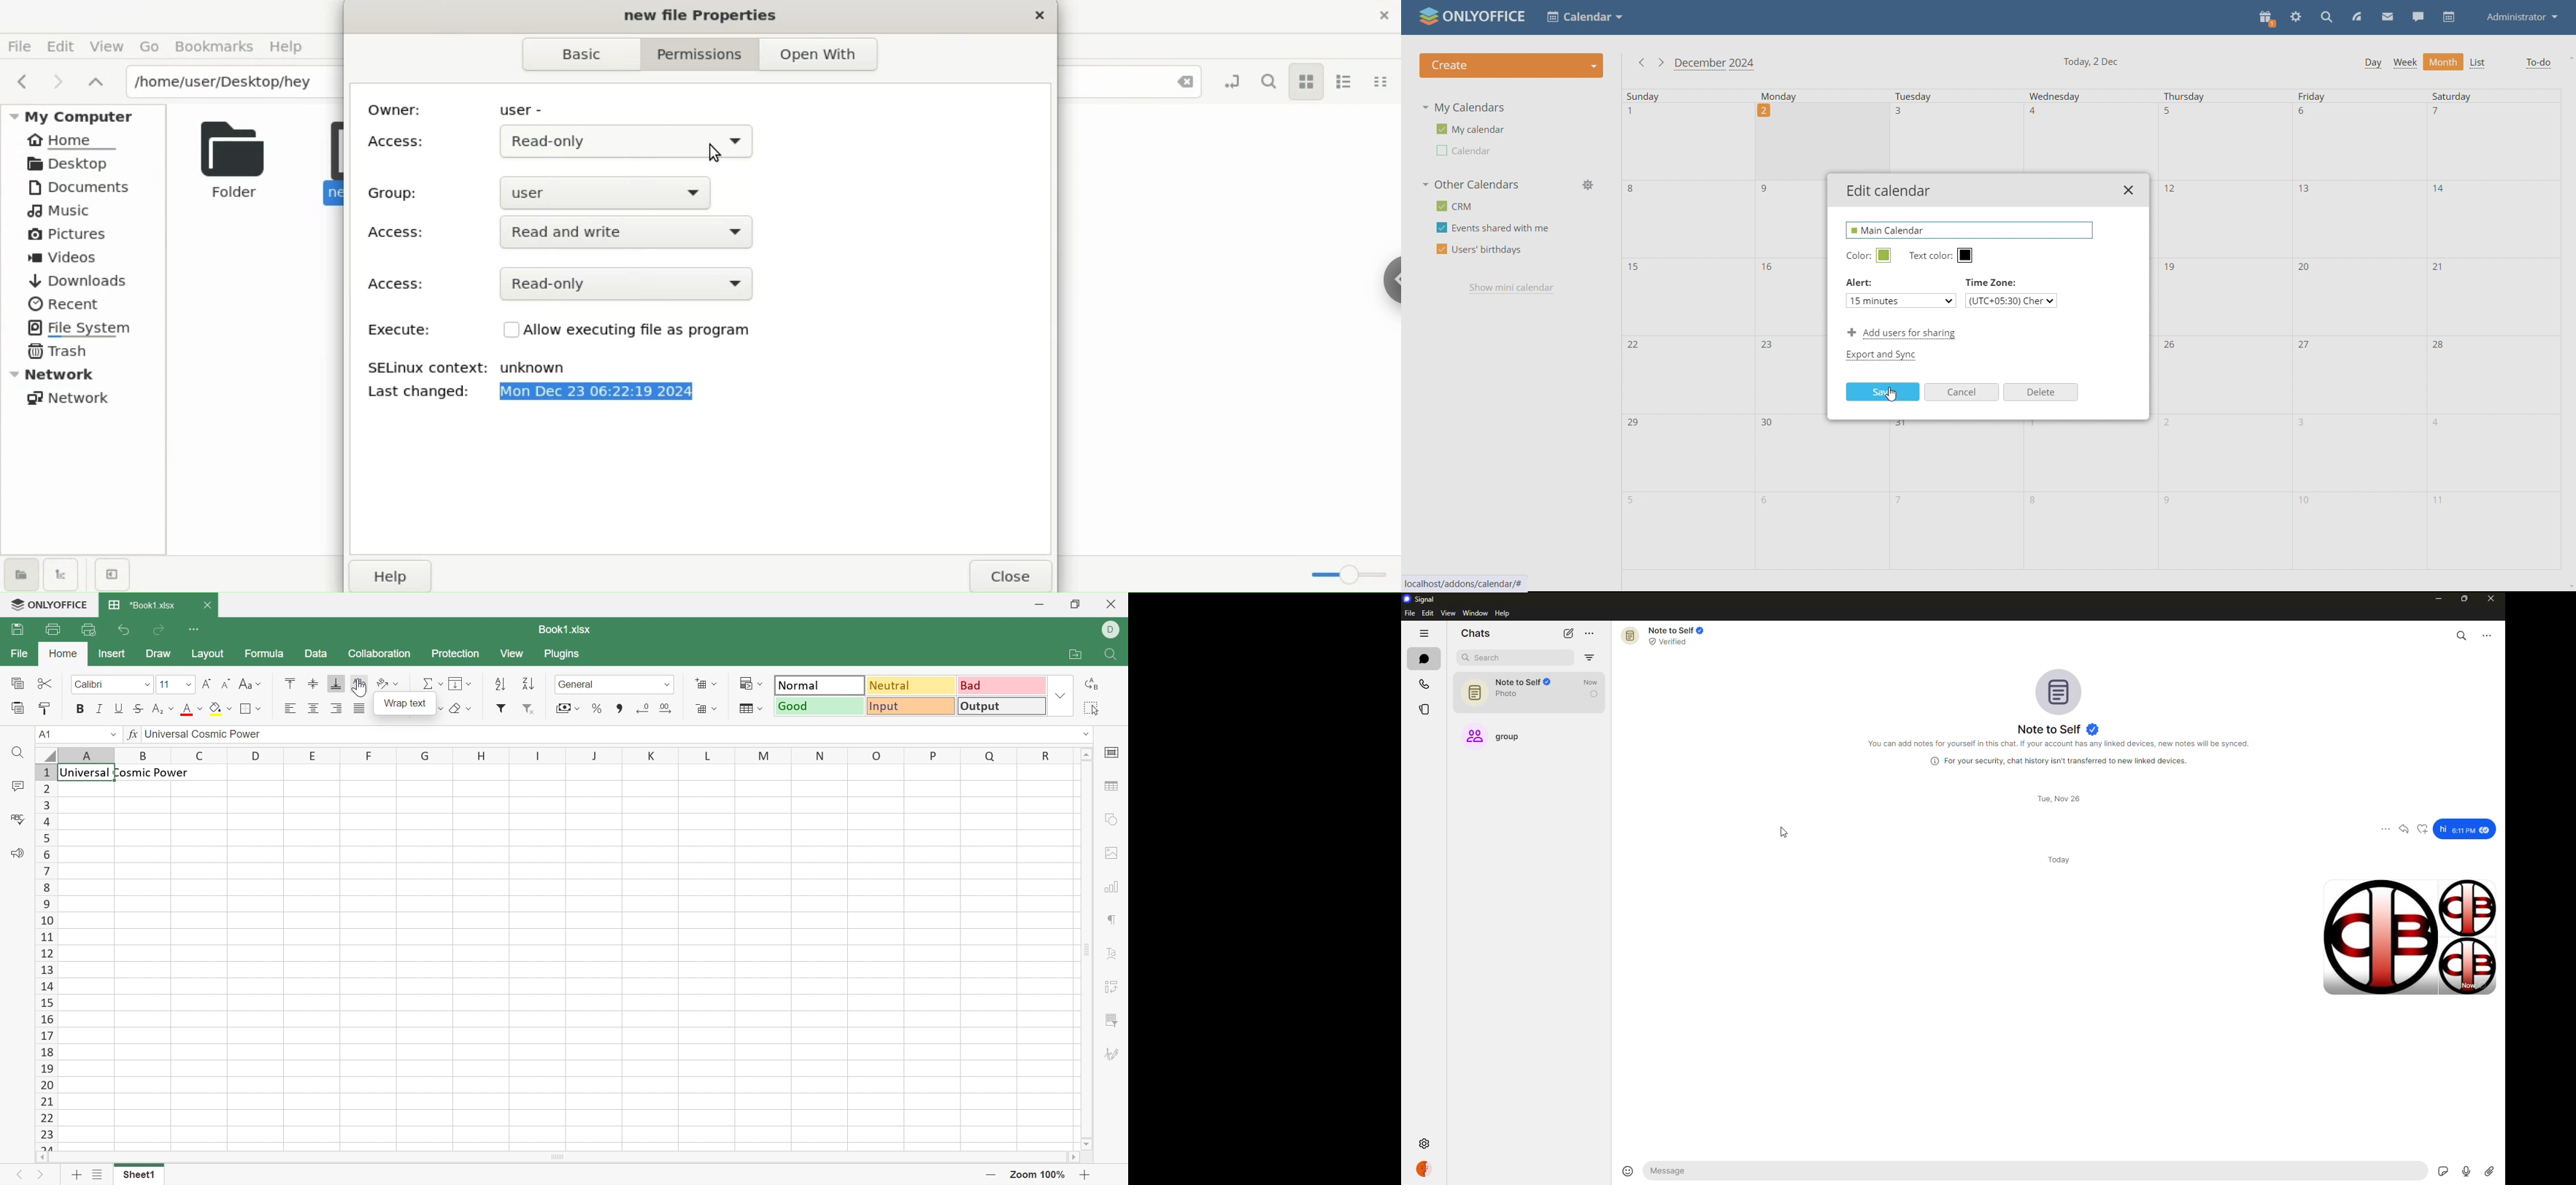 The width and height of the screenshot is (2576, 1204). Describe the element at coordinates (1090, 682) in the screenshot. I see `Replace` at that location.